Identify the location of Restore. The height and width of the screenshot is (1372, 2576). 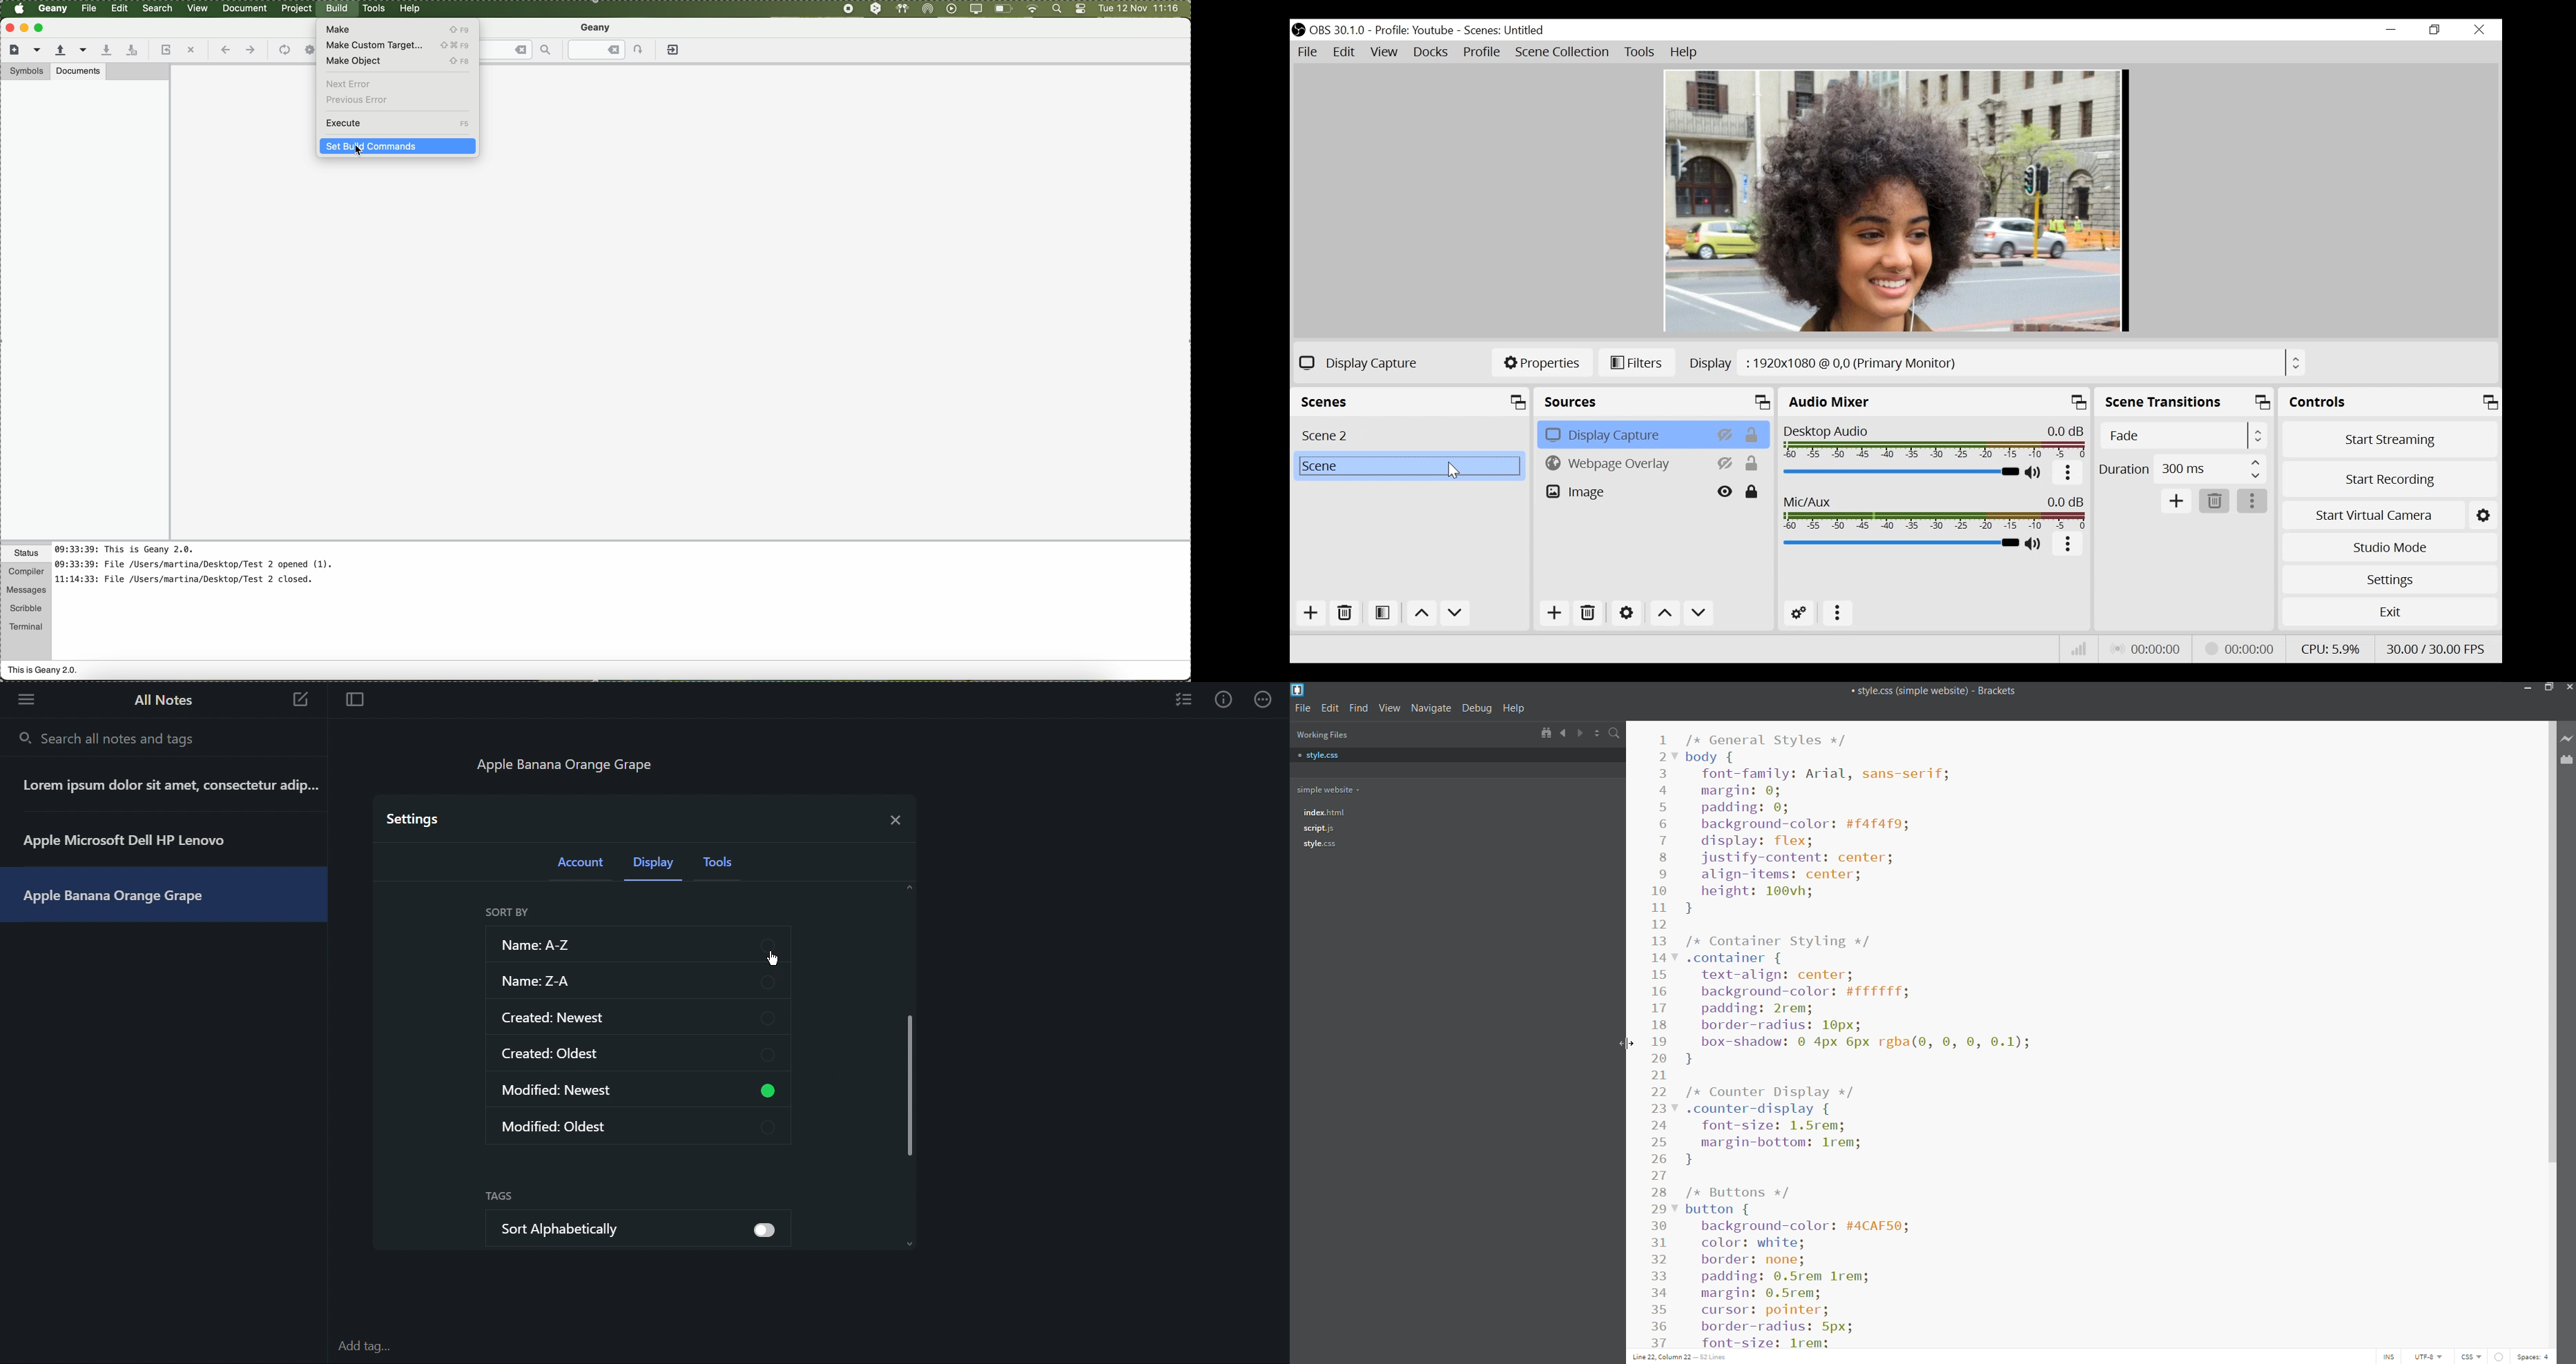
(2435, 30).